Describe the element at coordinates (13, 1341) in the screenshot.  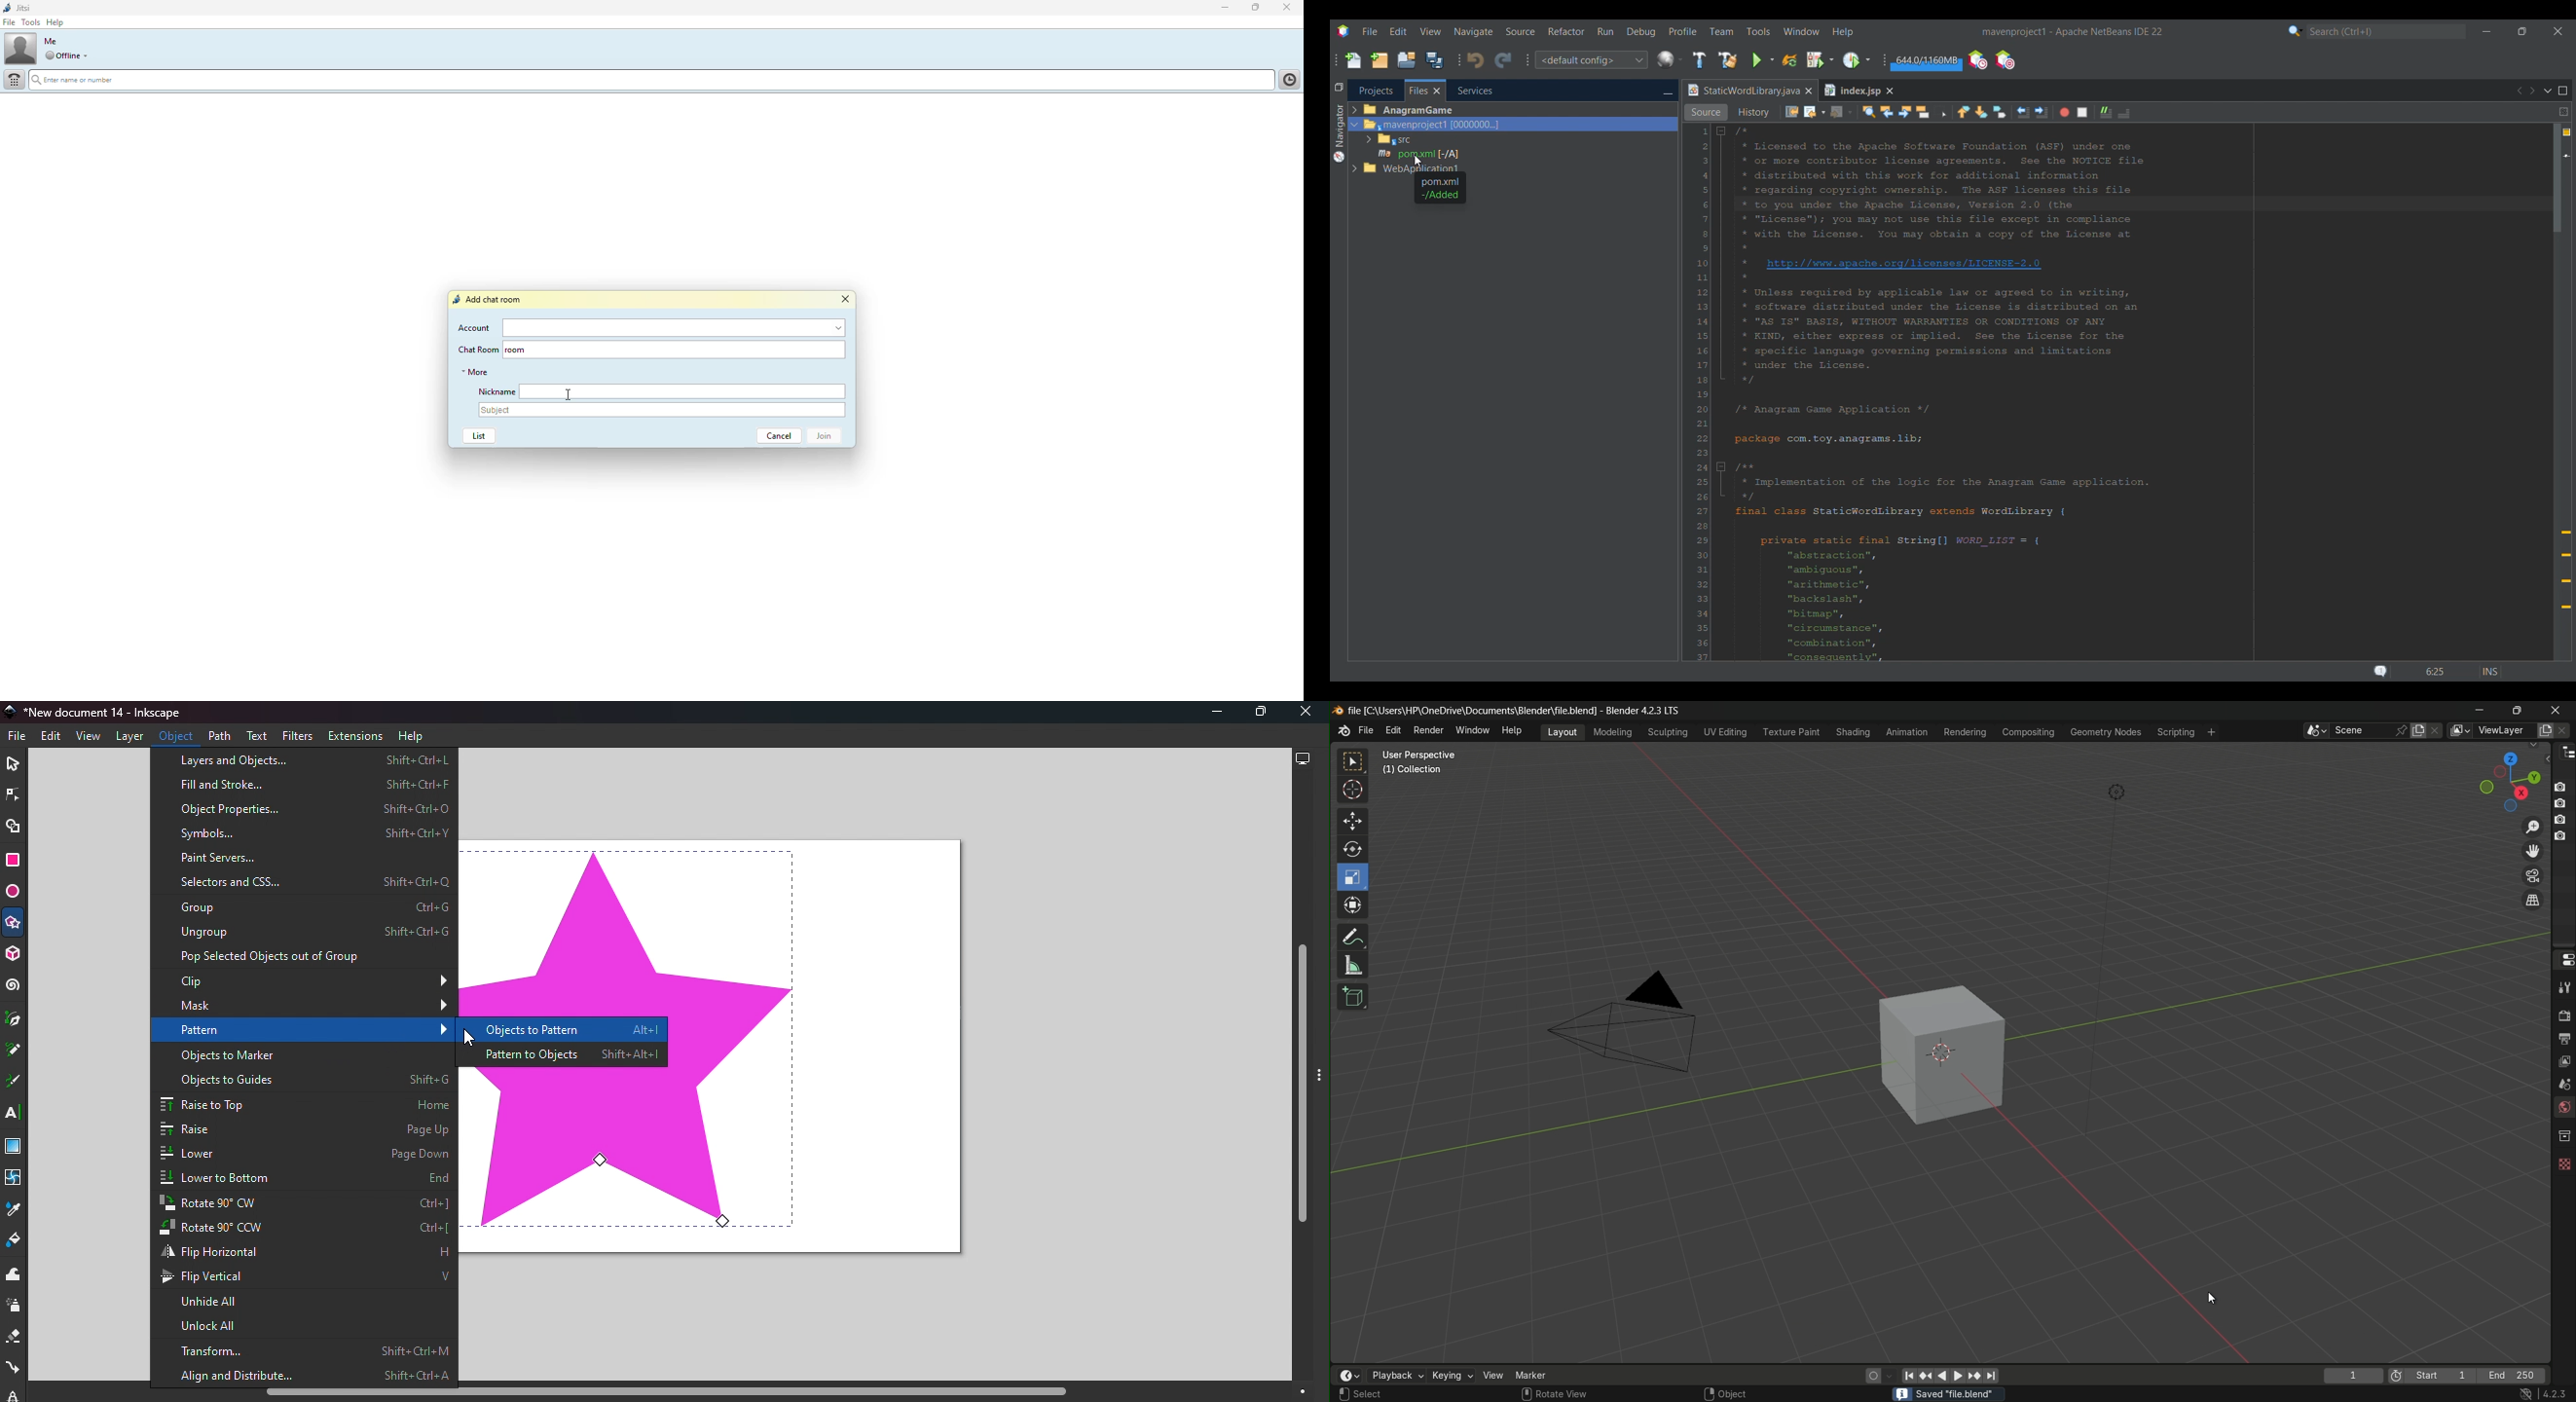
I see `Eraser tool` at that location.